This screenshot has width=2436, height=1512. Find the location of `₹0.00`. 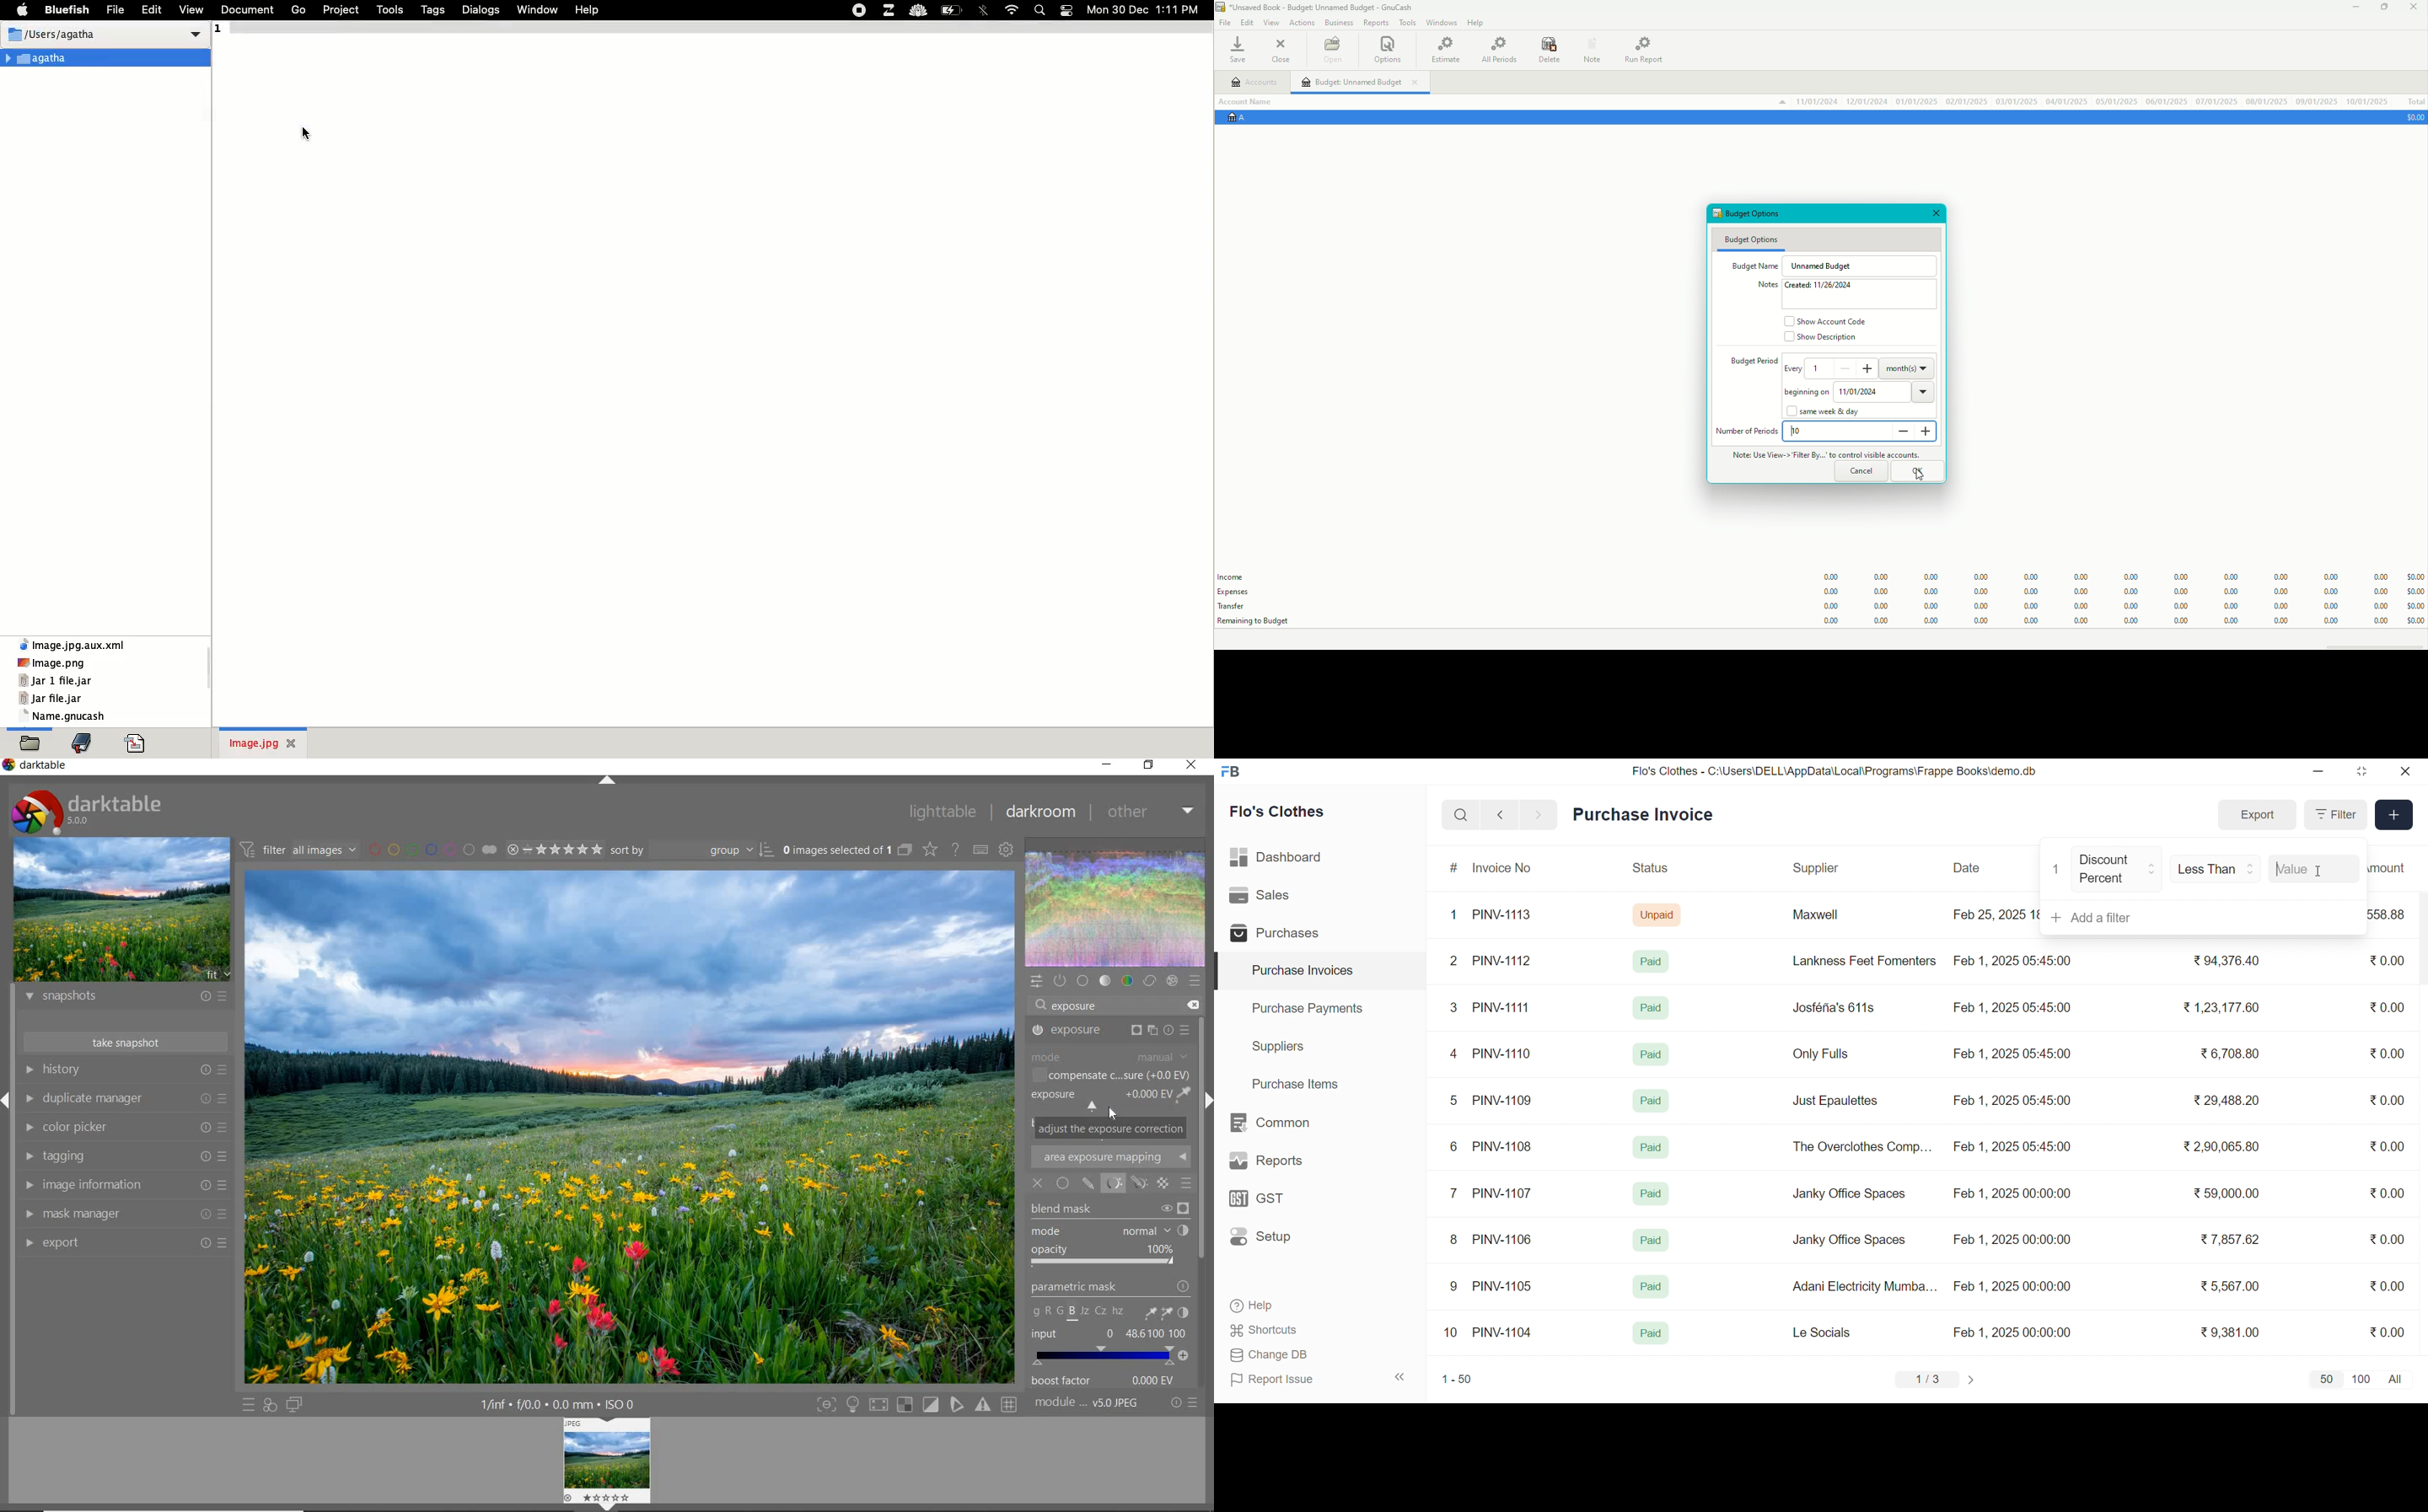

₹0.00 is located at coordinates (2386, 1148).